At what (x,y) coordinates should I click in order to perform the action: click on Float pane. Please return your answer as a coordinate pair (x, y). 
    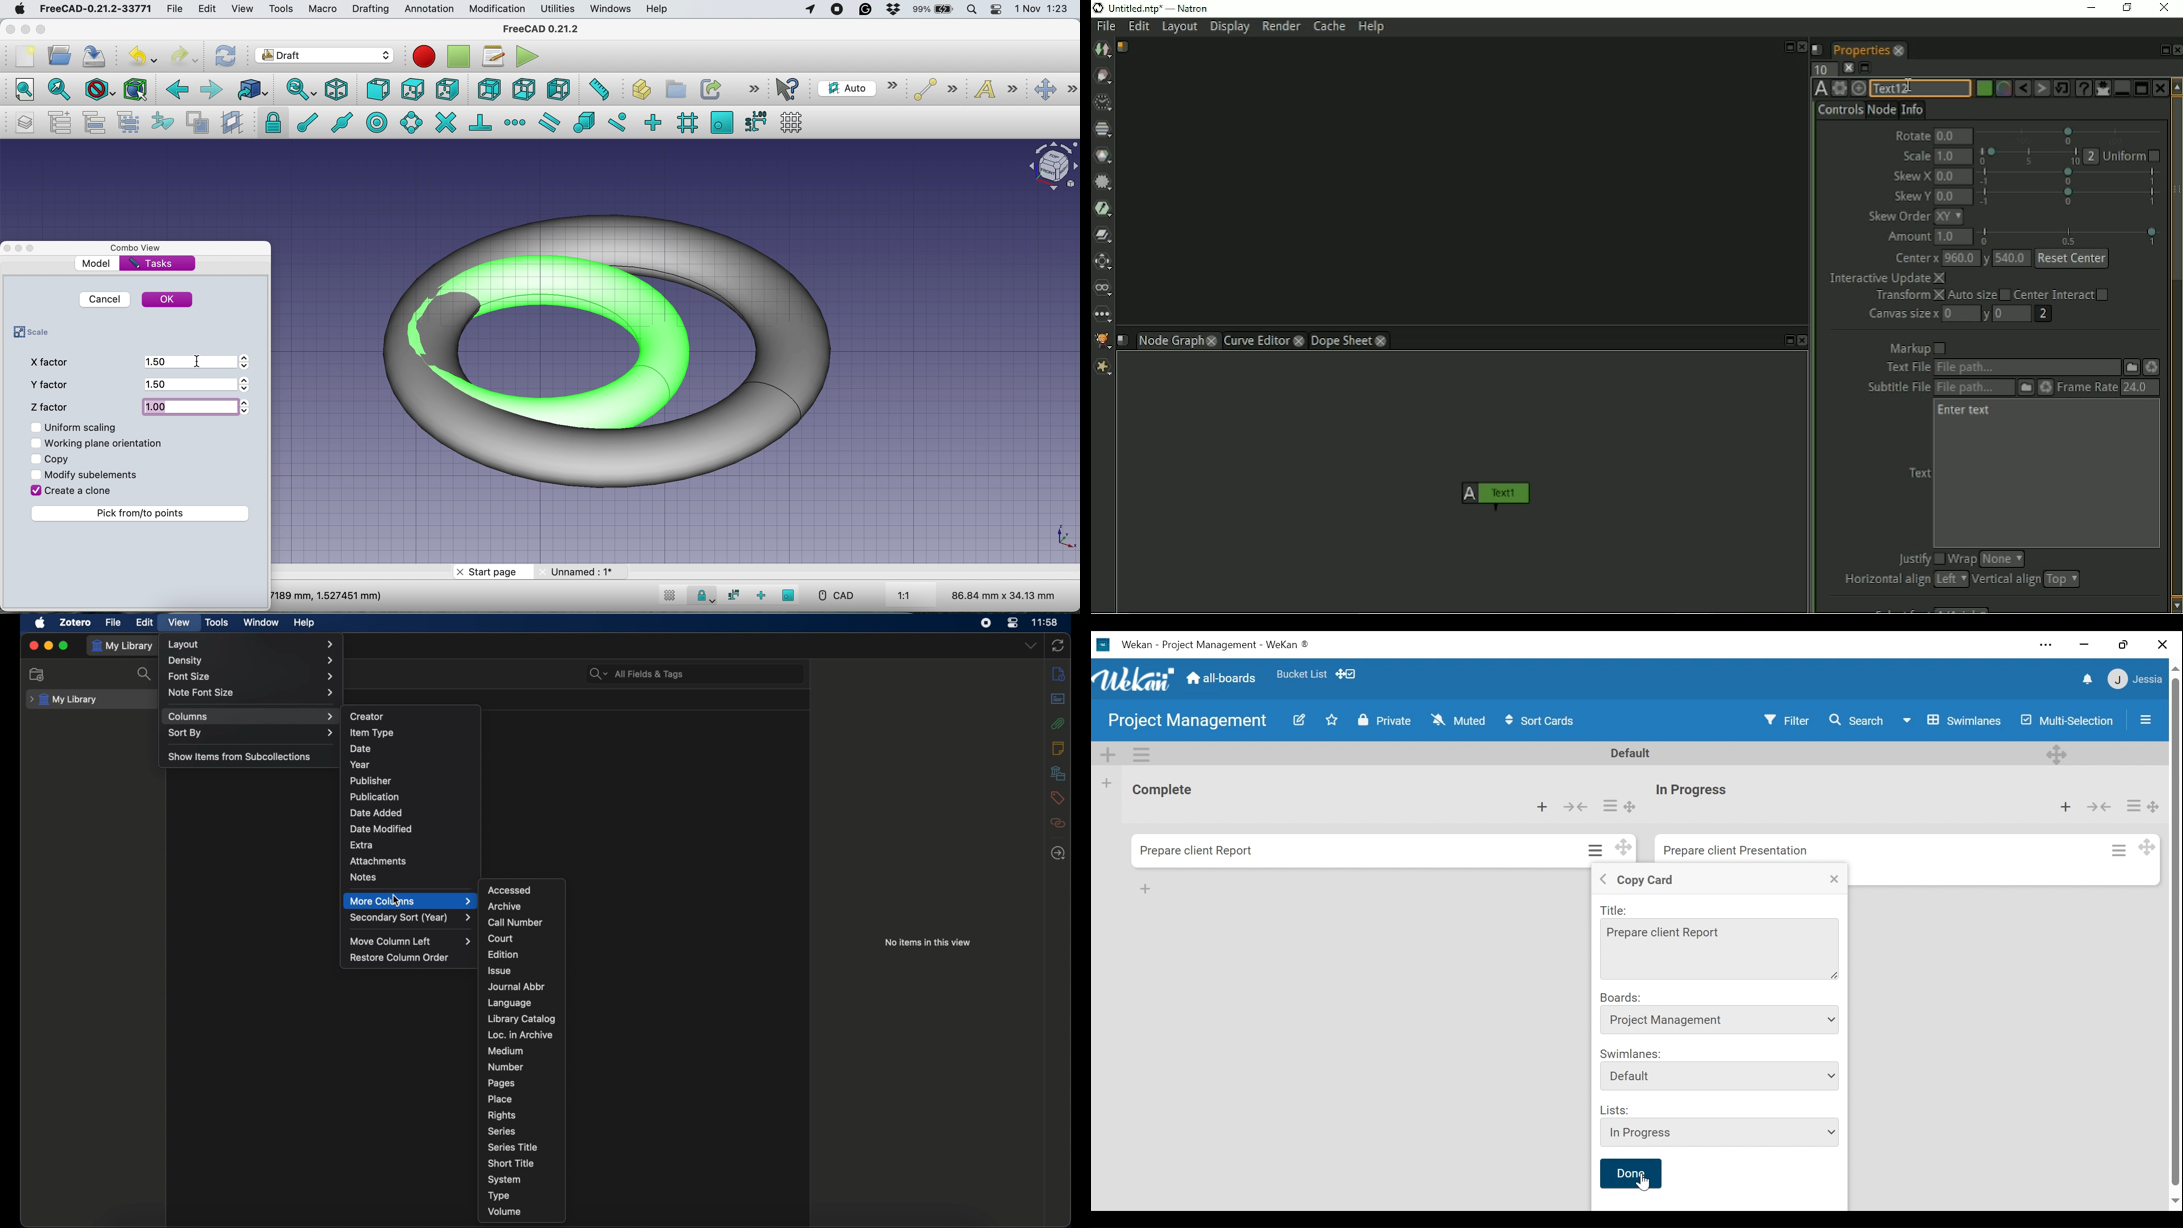
    Looking at the image, I should click on (1787, 45).